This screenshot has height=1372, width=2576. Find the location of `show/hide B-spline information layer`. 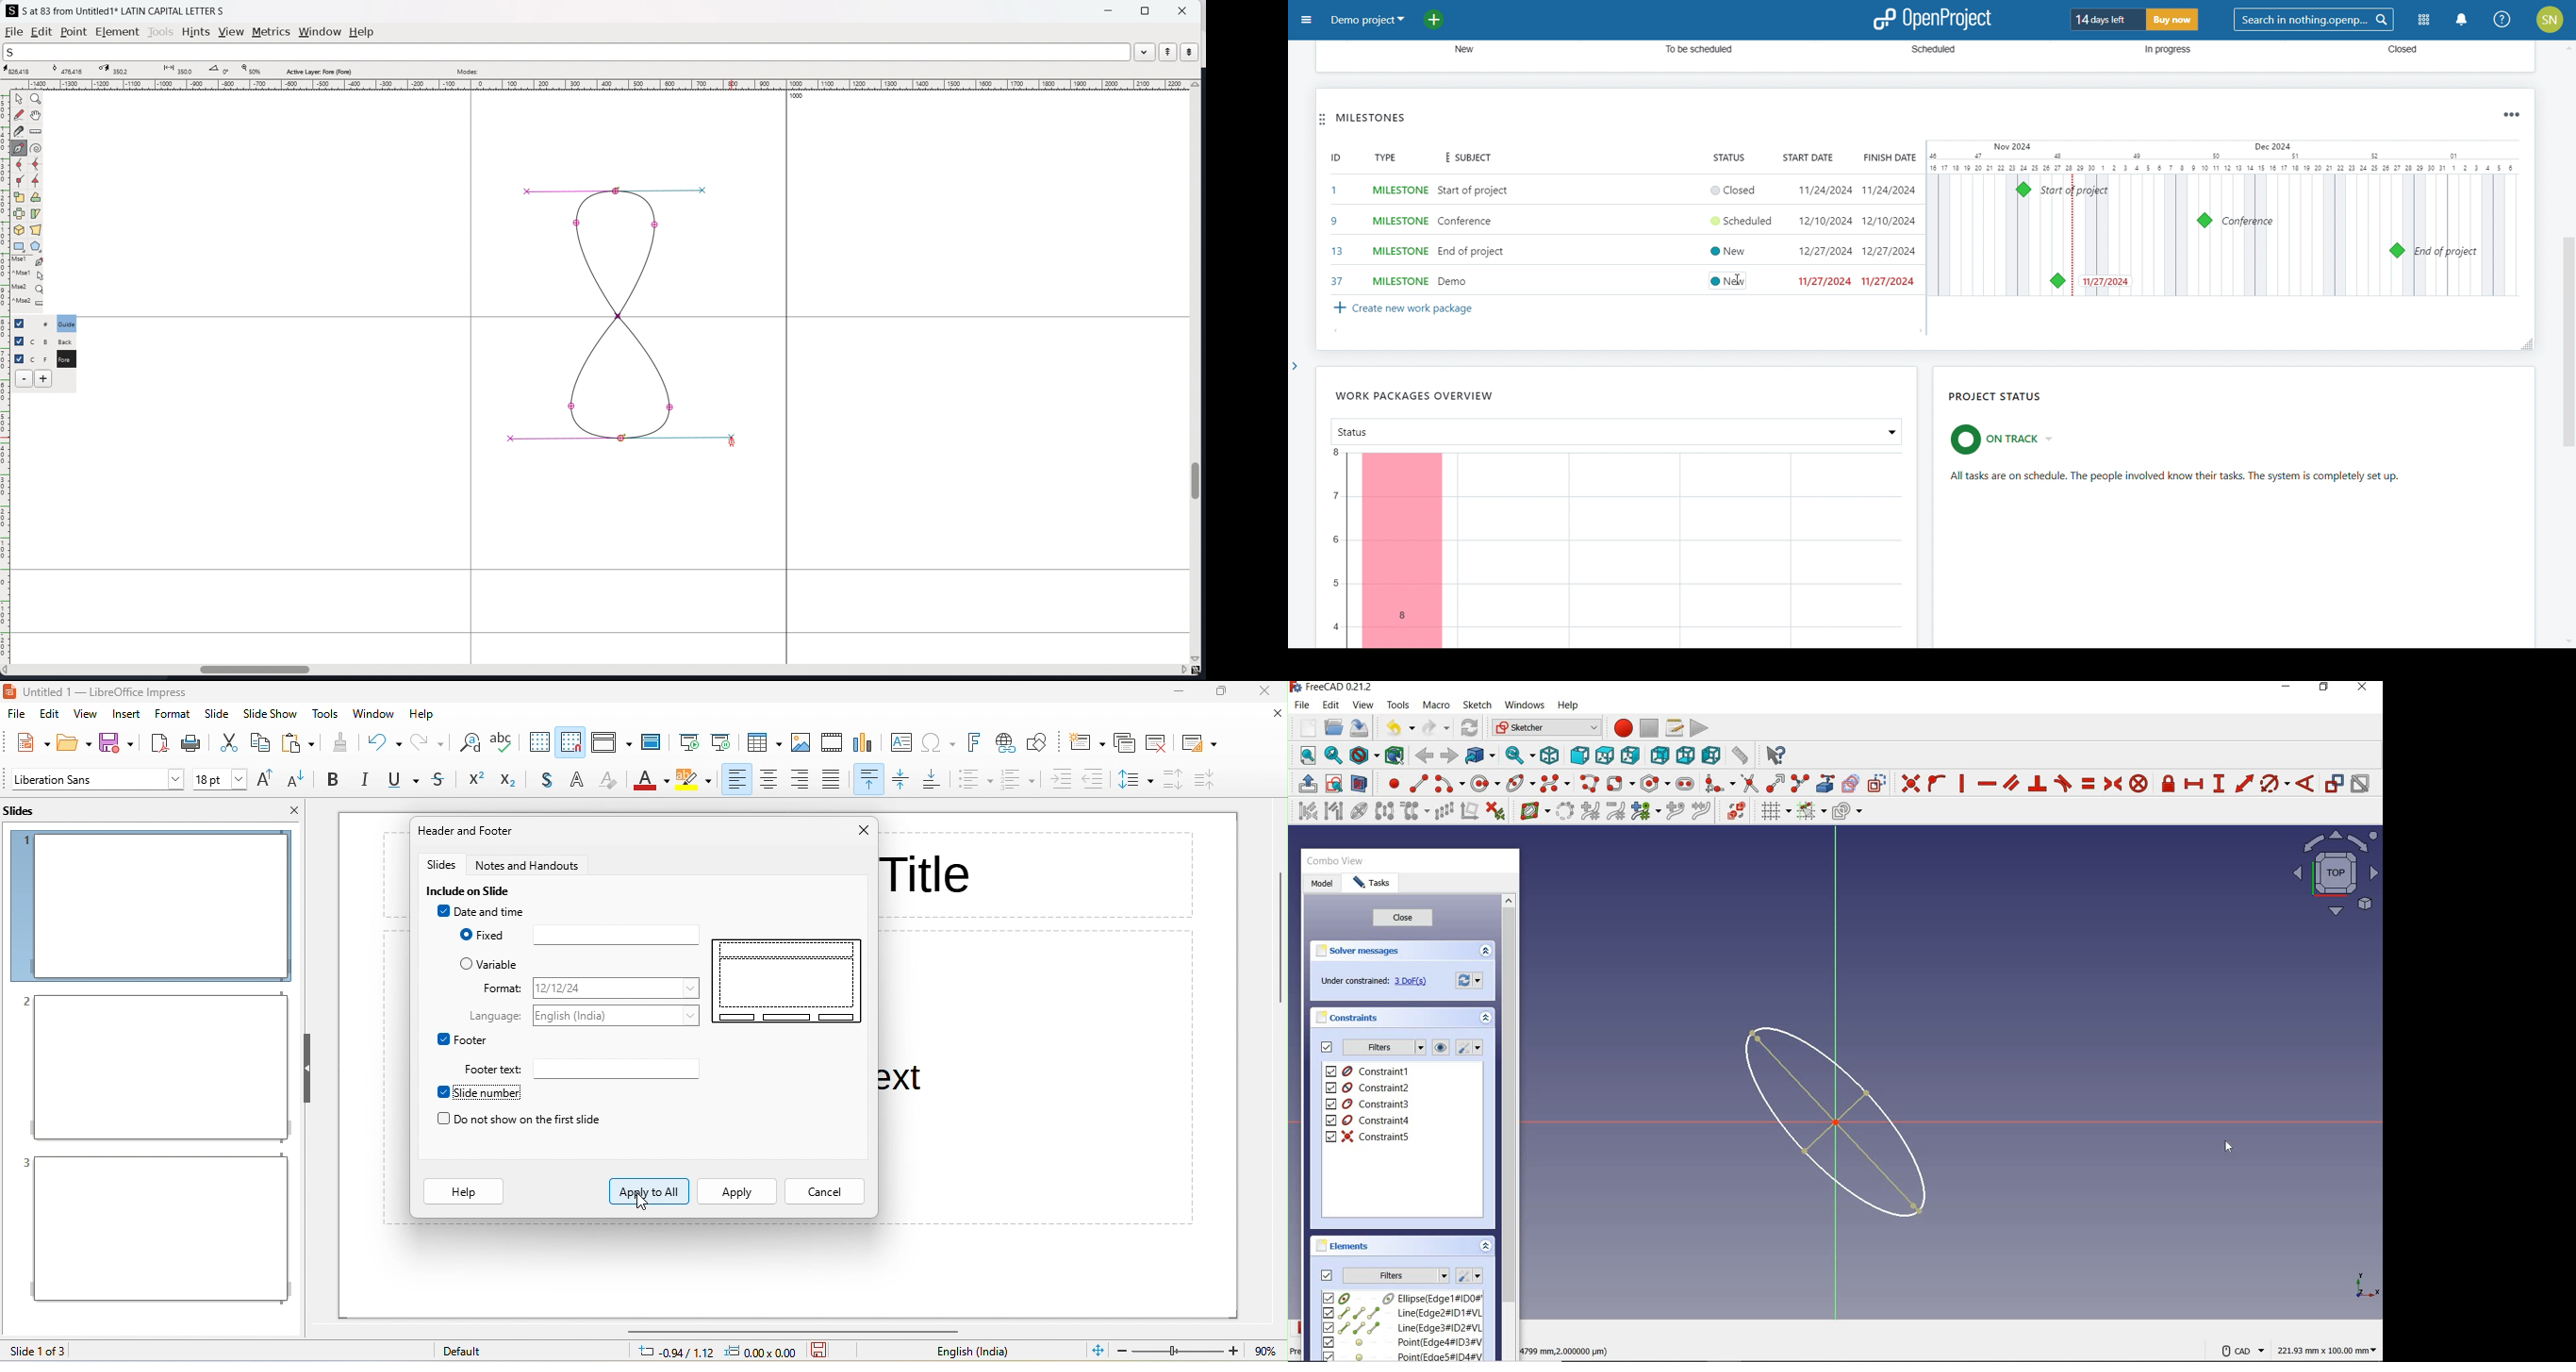

show/hide B-spline information layer is located at coordinates (1532, 810).